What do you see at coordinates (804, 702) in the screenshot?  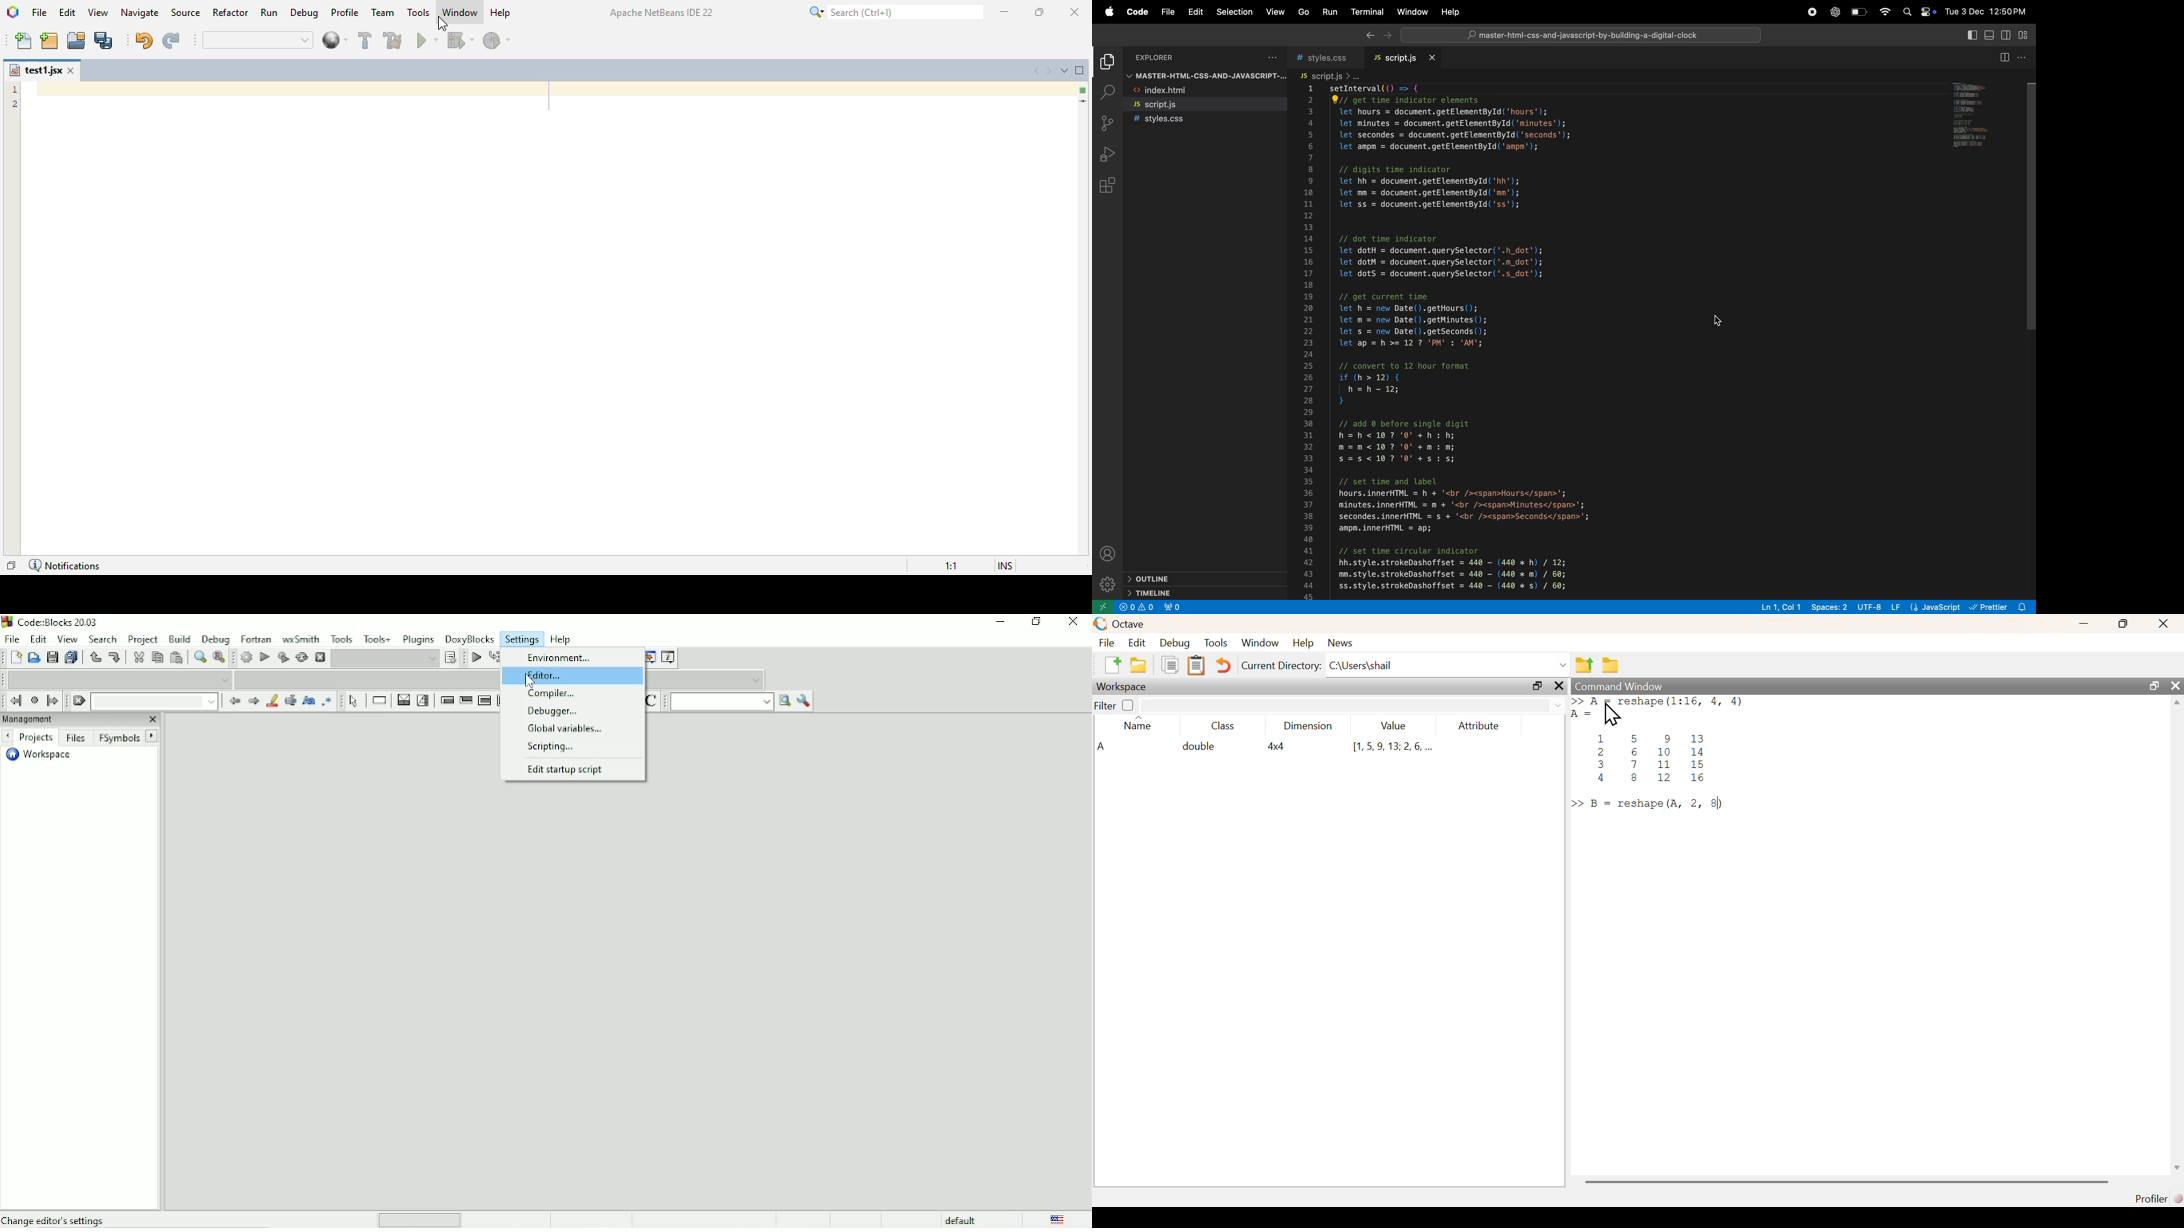 I see `Show options window` at bounding box center [804, 702].